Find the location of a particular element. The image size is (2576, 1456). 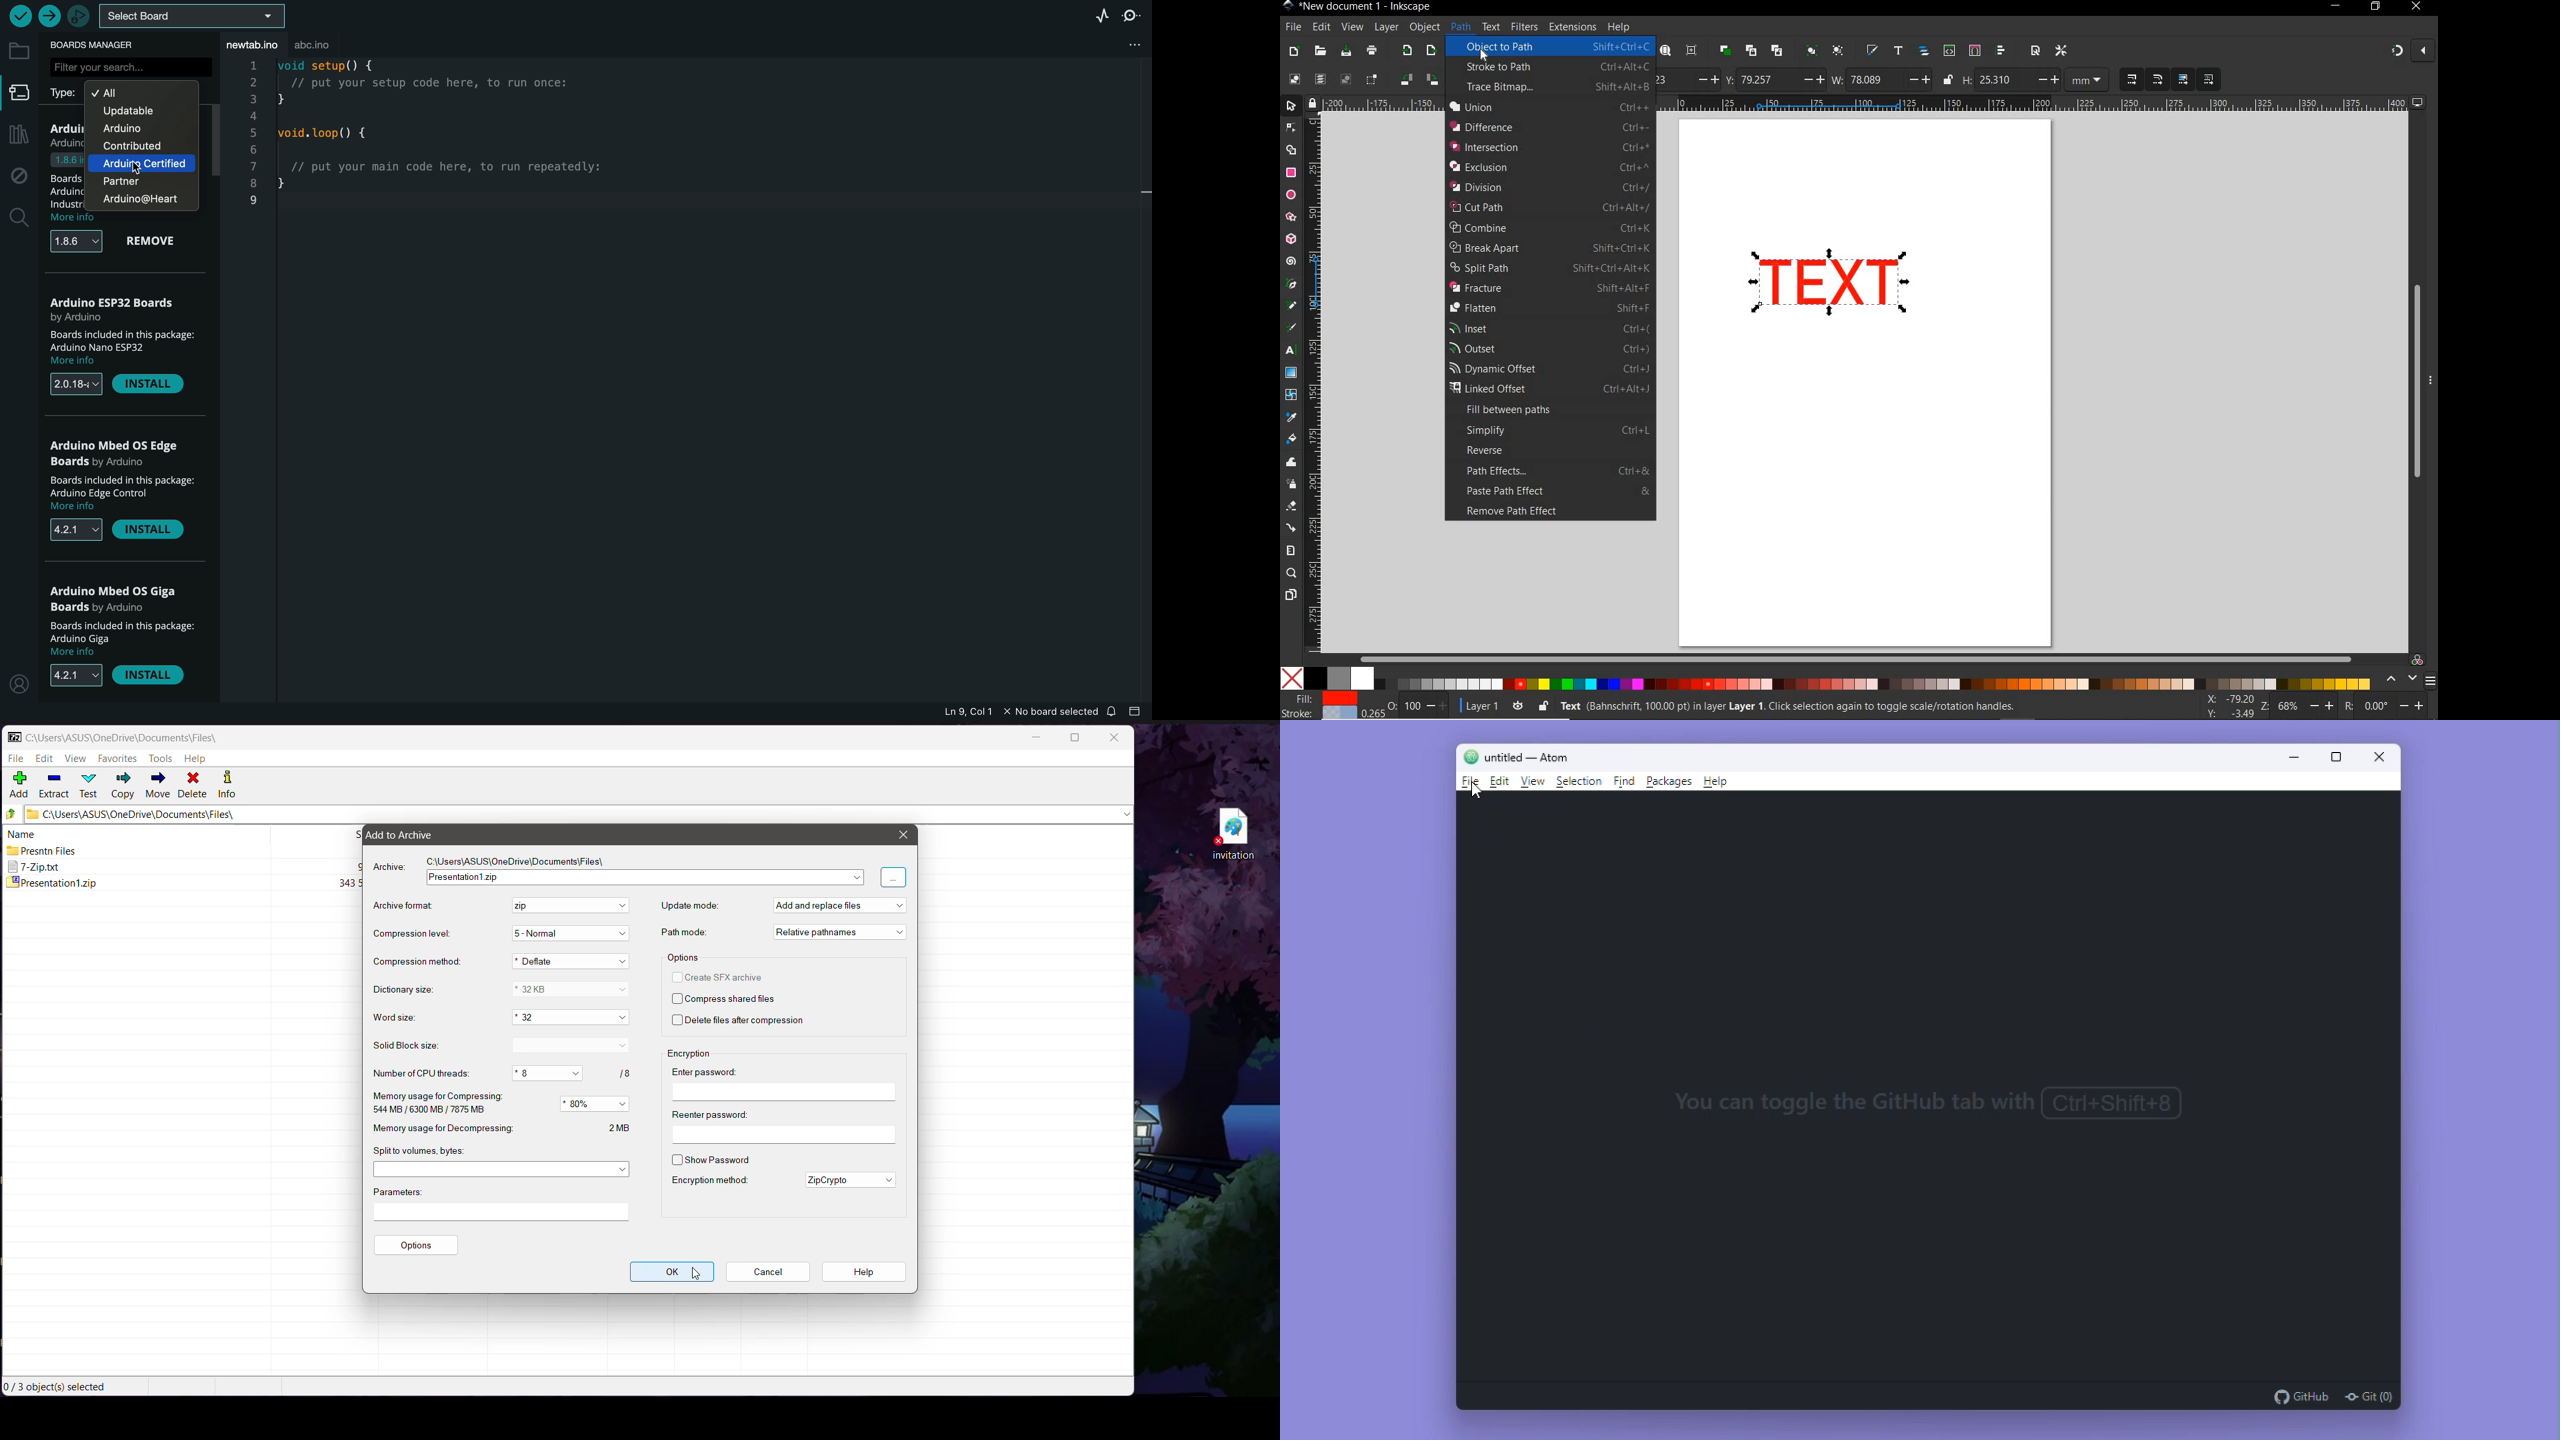

Click to Browse for more locations is located at coordinates (894, 877).